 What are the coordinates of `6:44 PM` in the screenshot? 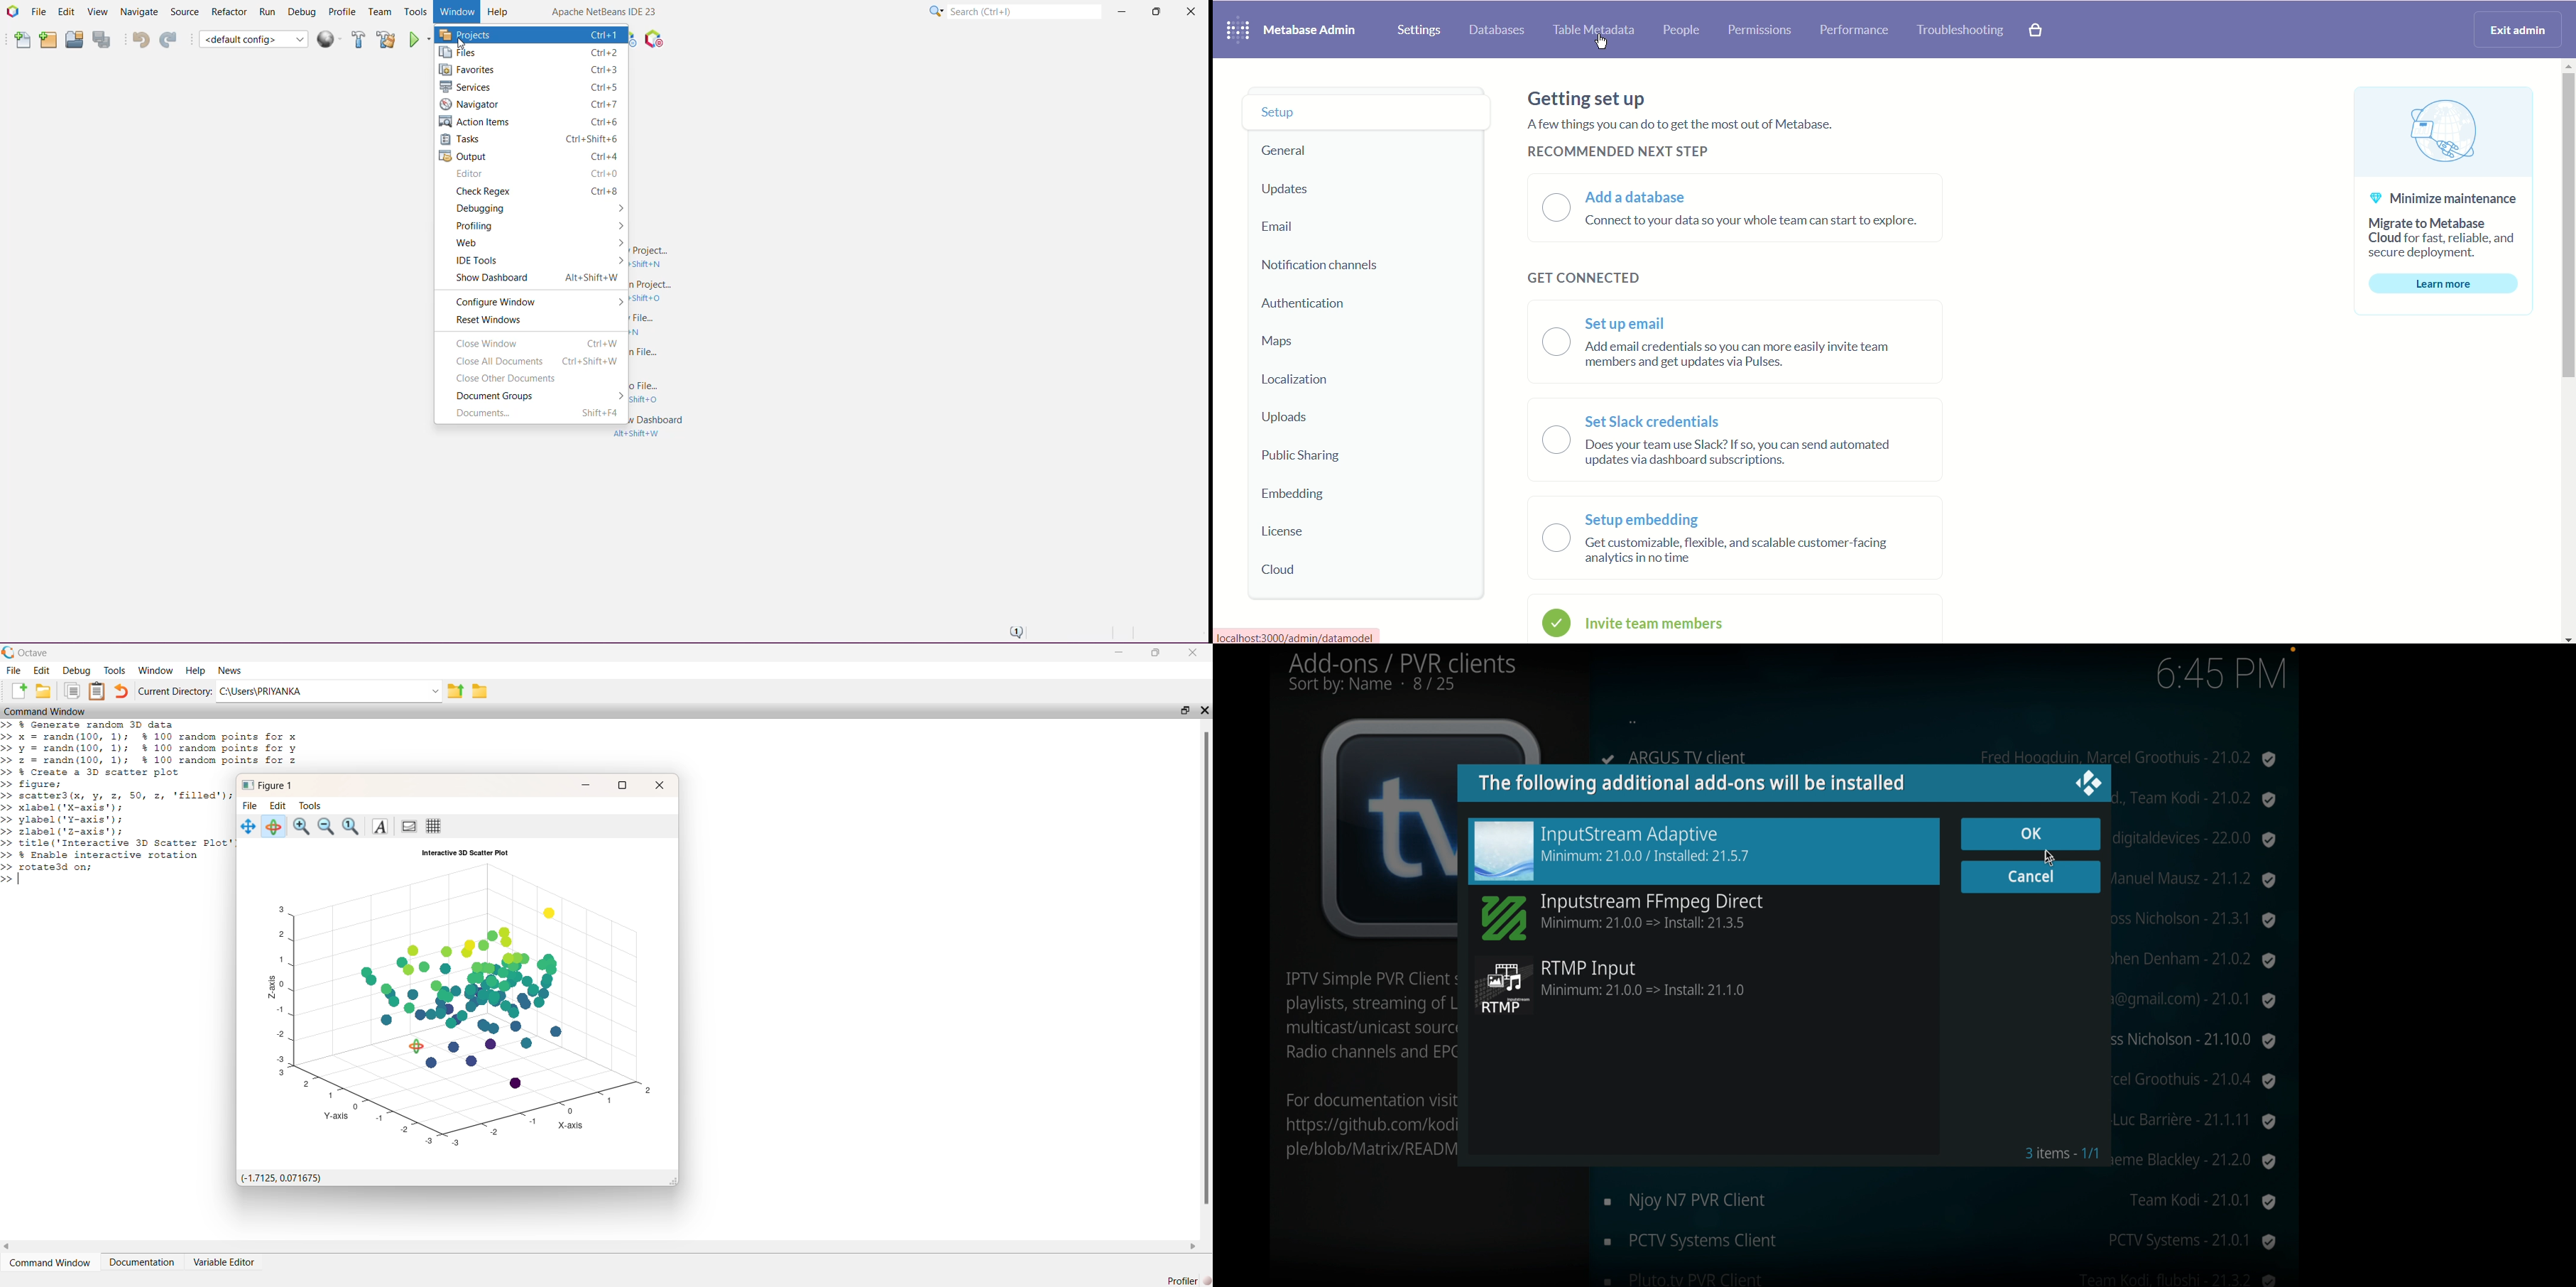 It's located at (2227, 675).